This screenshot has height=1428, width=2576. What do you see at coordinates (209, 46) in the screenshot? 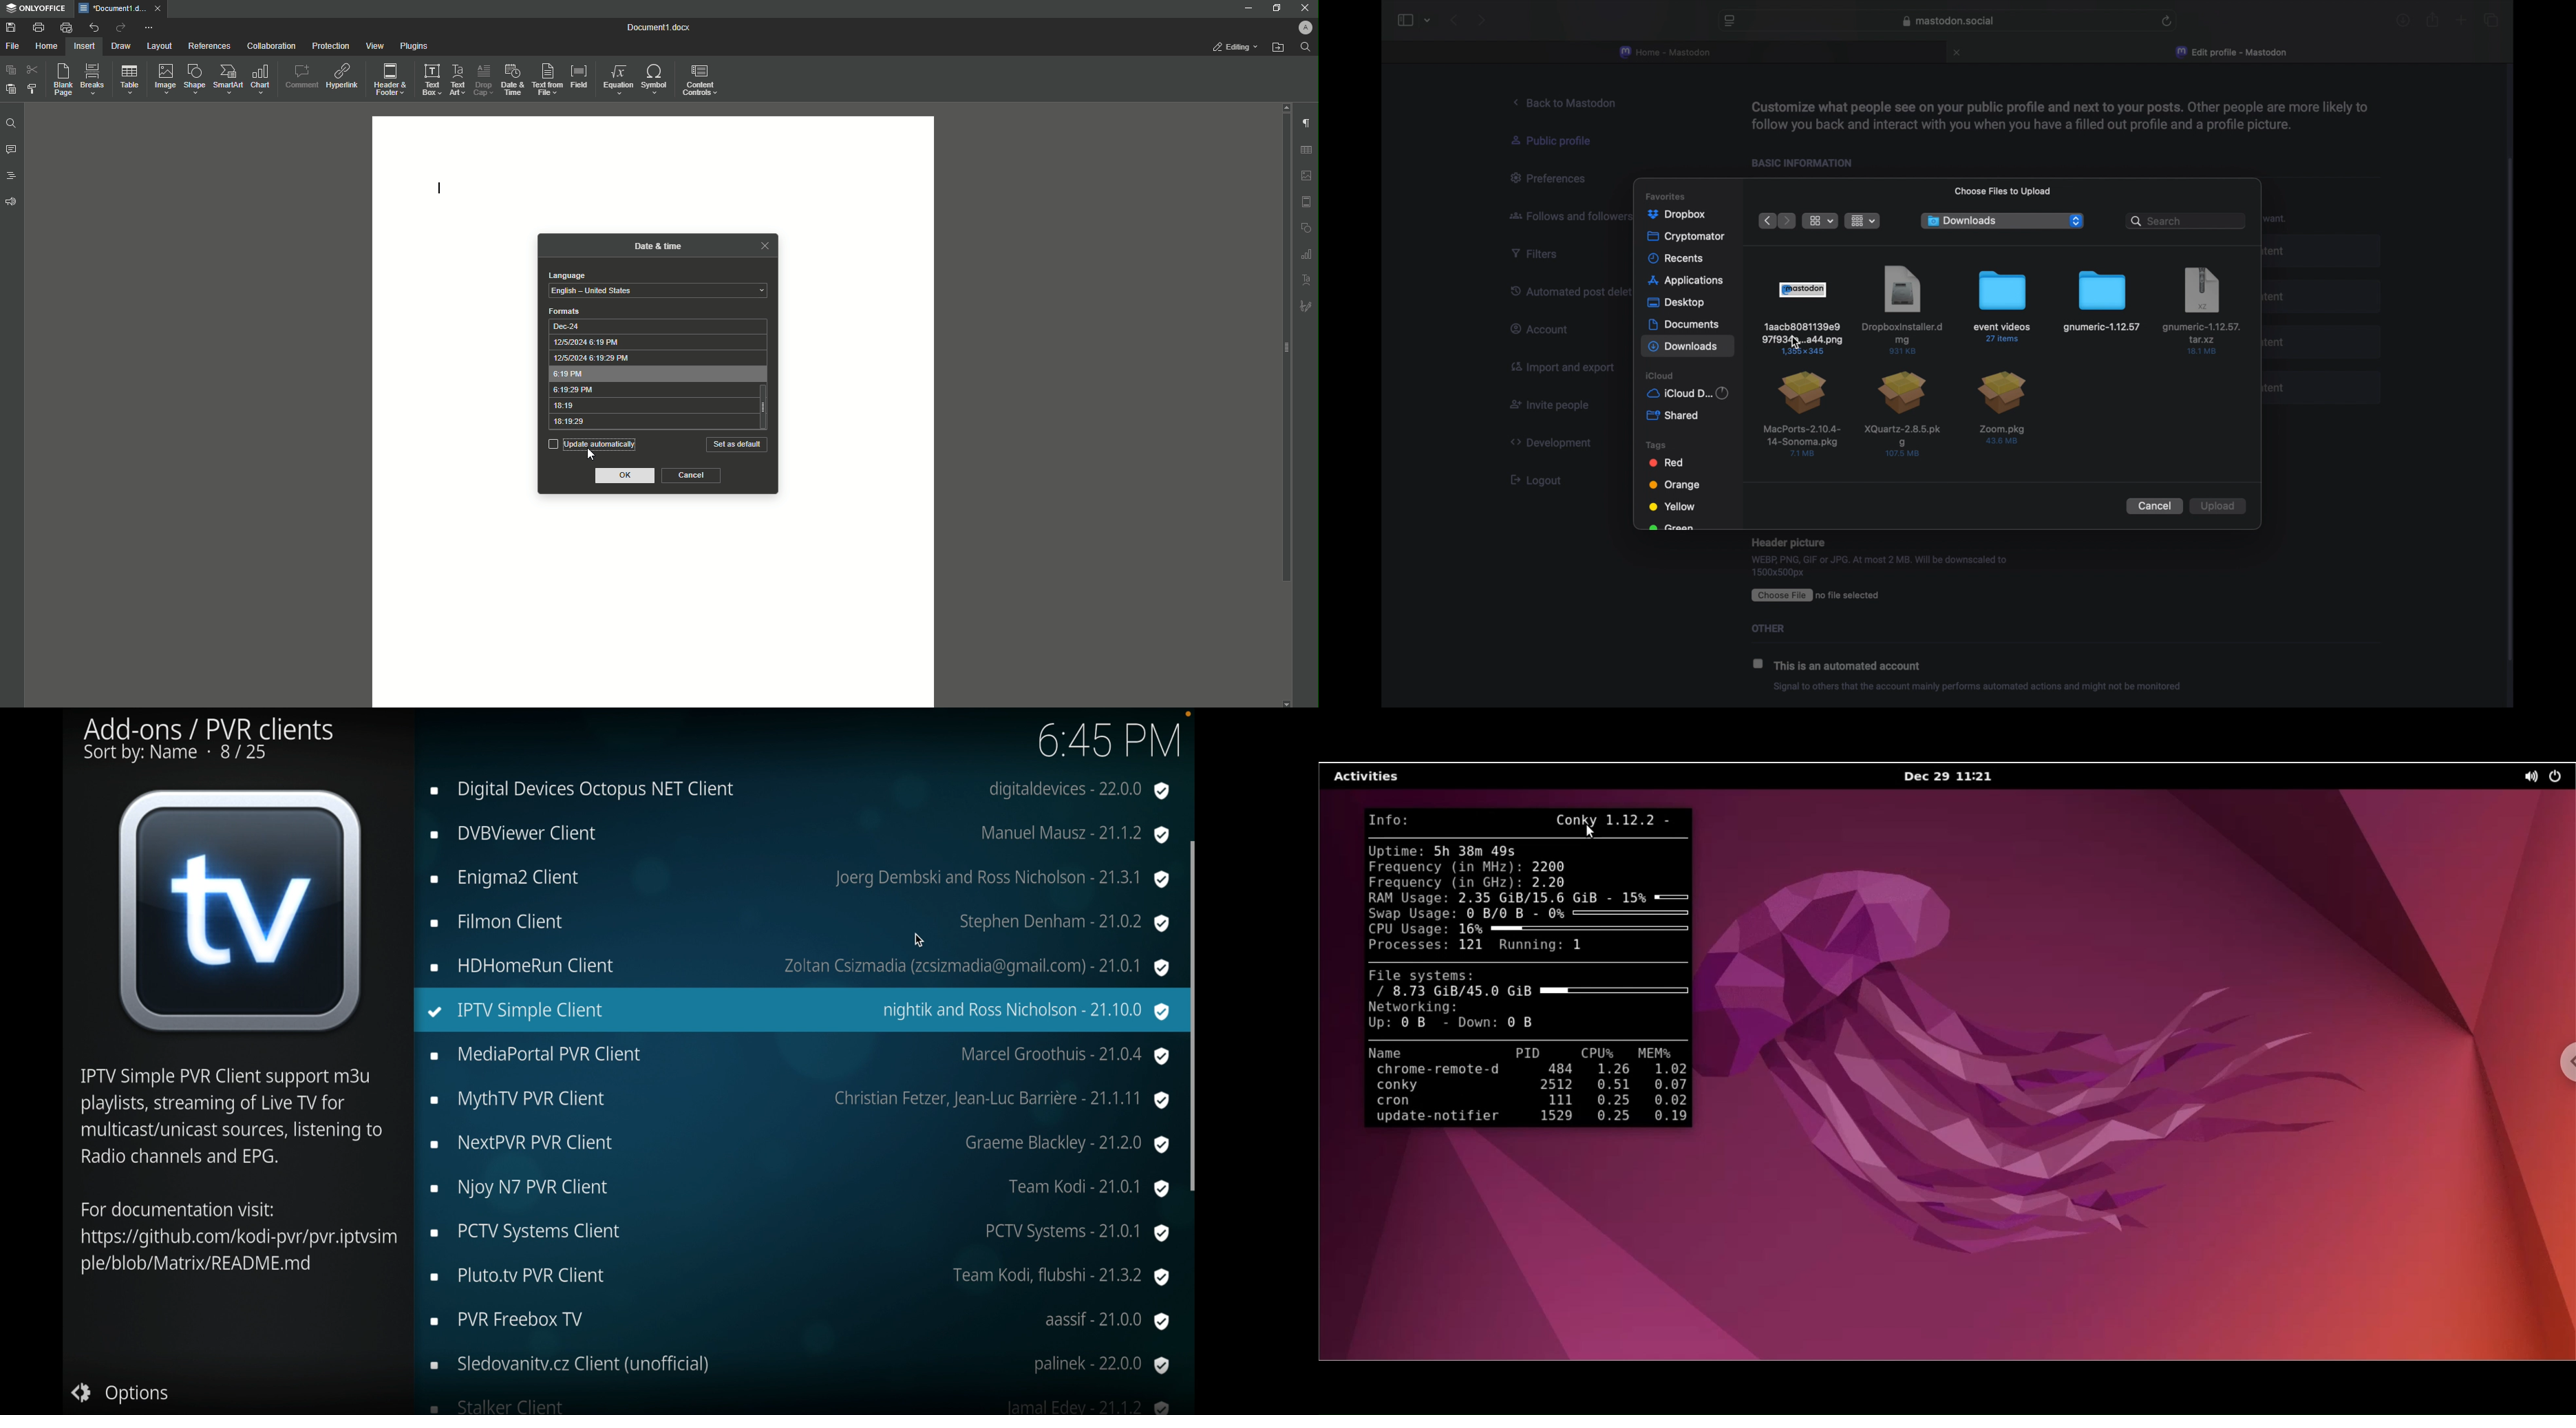
I see `References` at bounding box center [209, 46].